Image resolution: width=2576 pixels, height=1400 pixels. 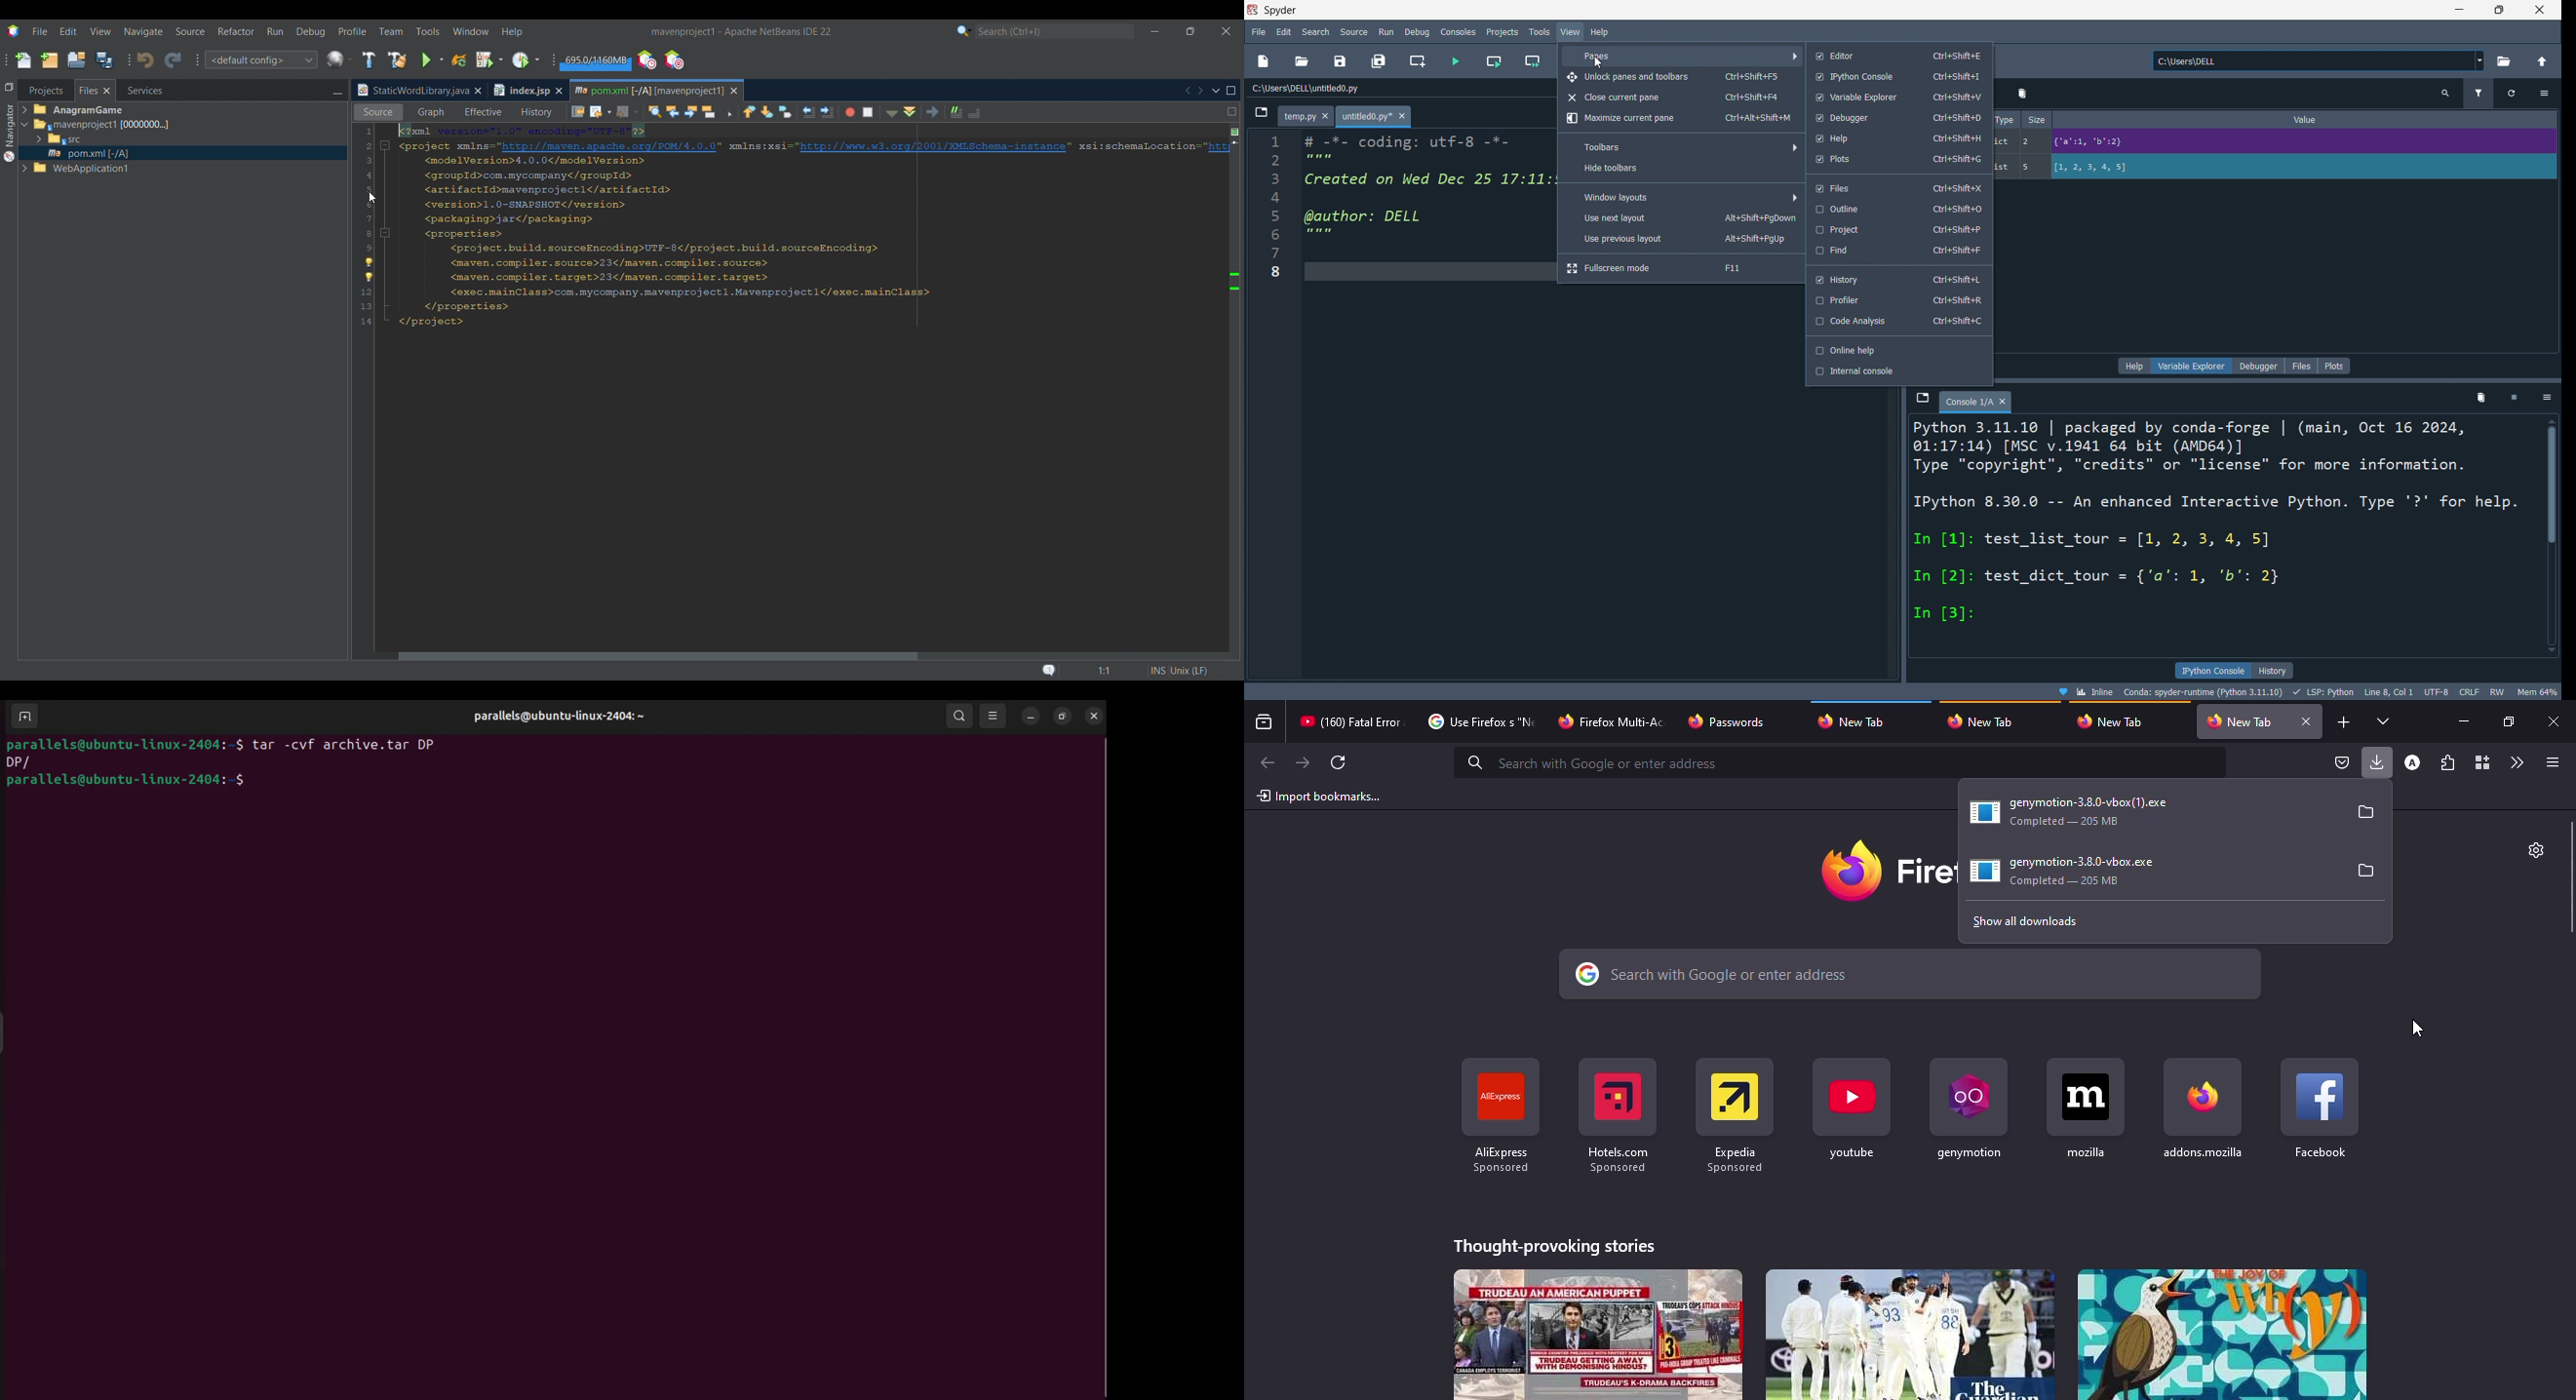 What do you see at coordinates (1898, 230) in the screenshot?
I see `project` at bounding box center [1898, 230].